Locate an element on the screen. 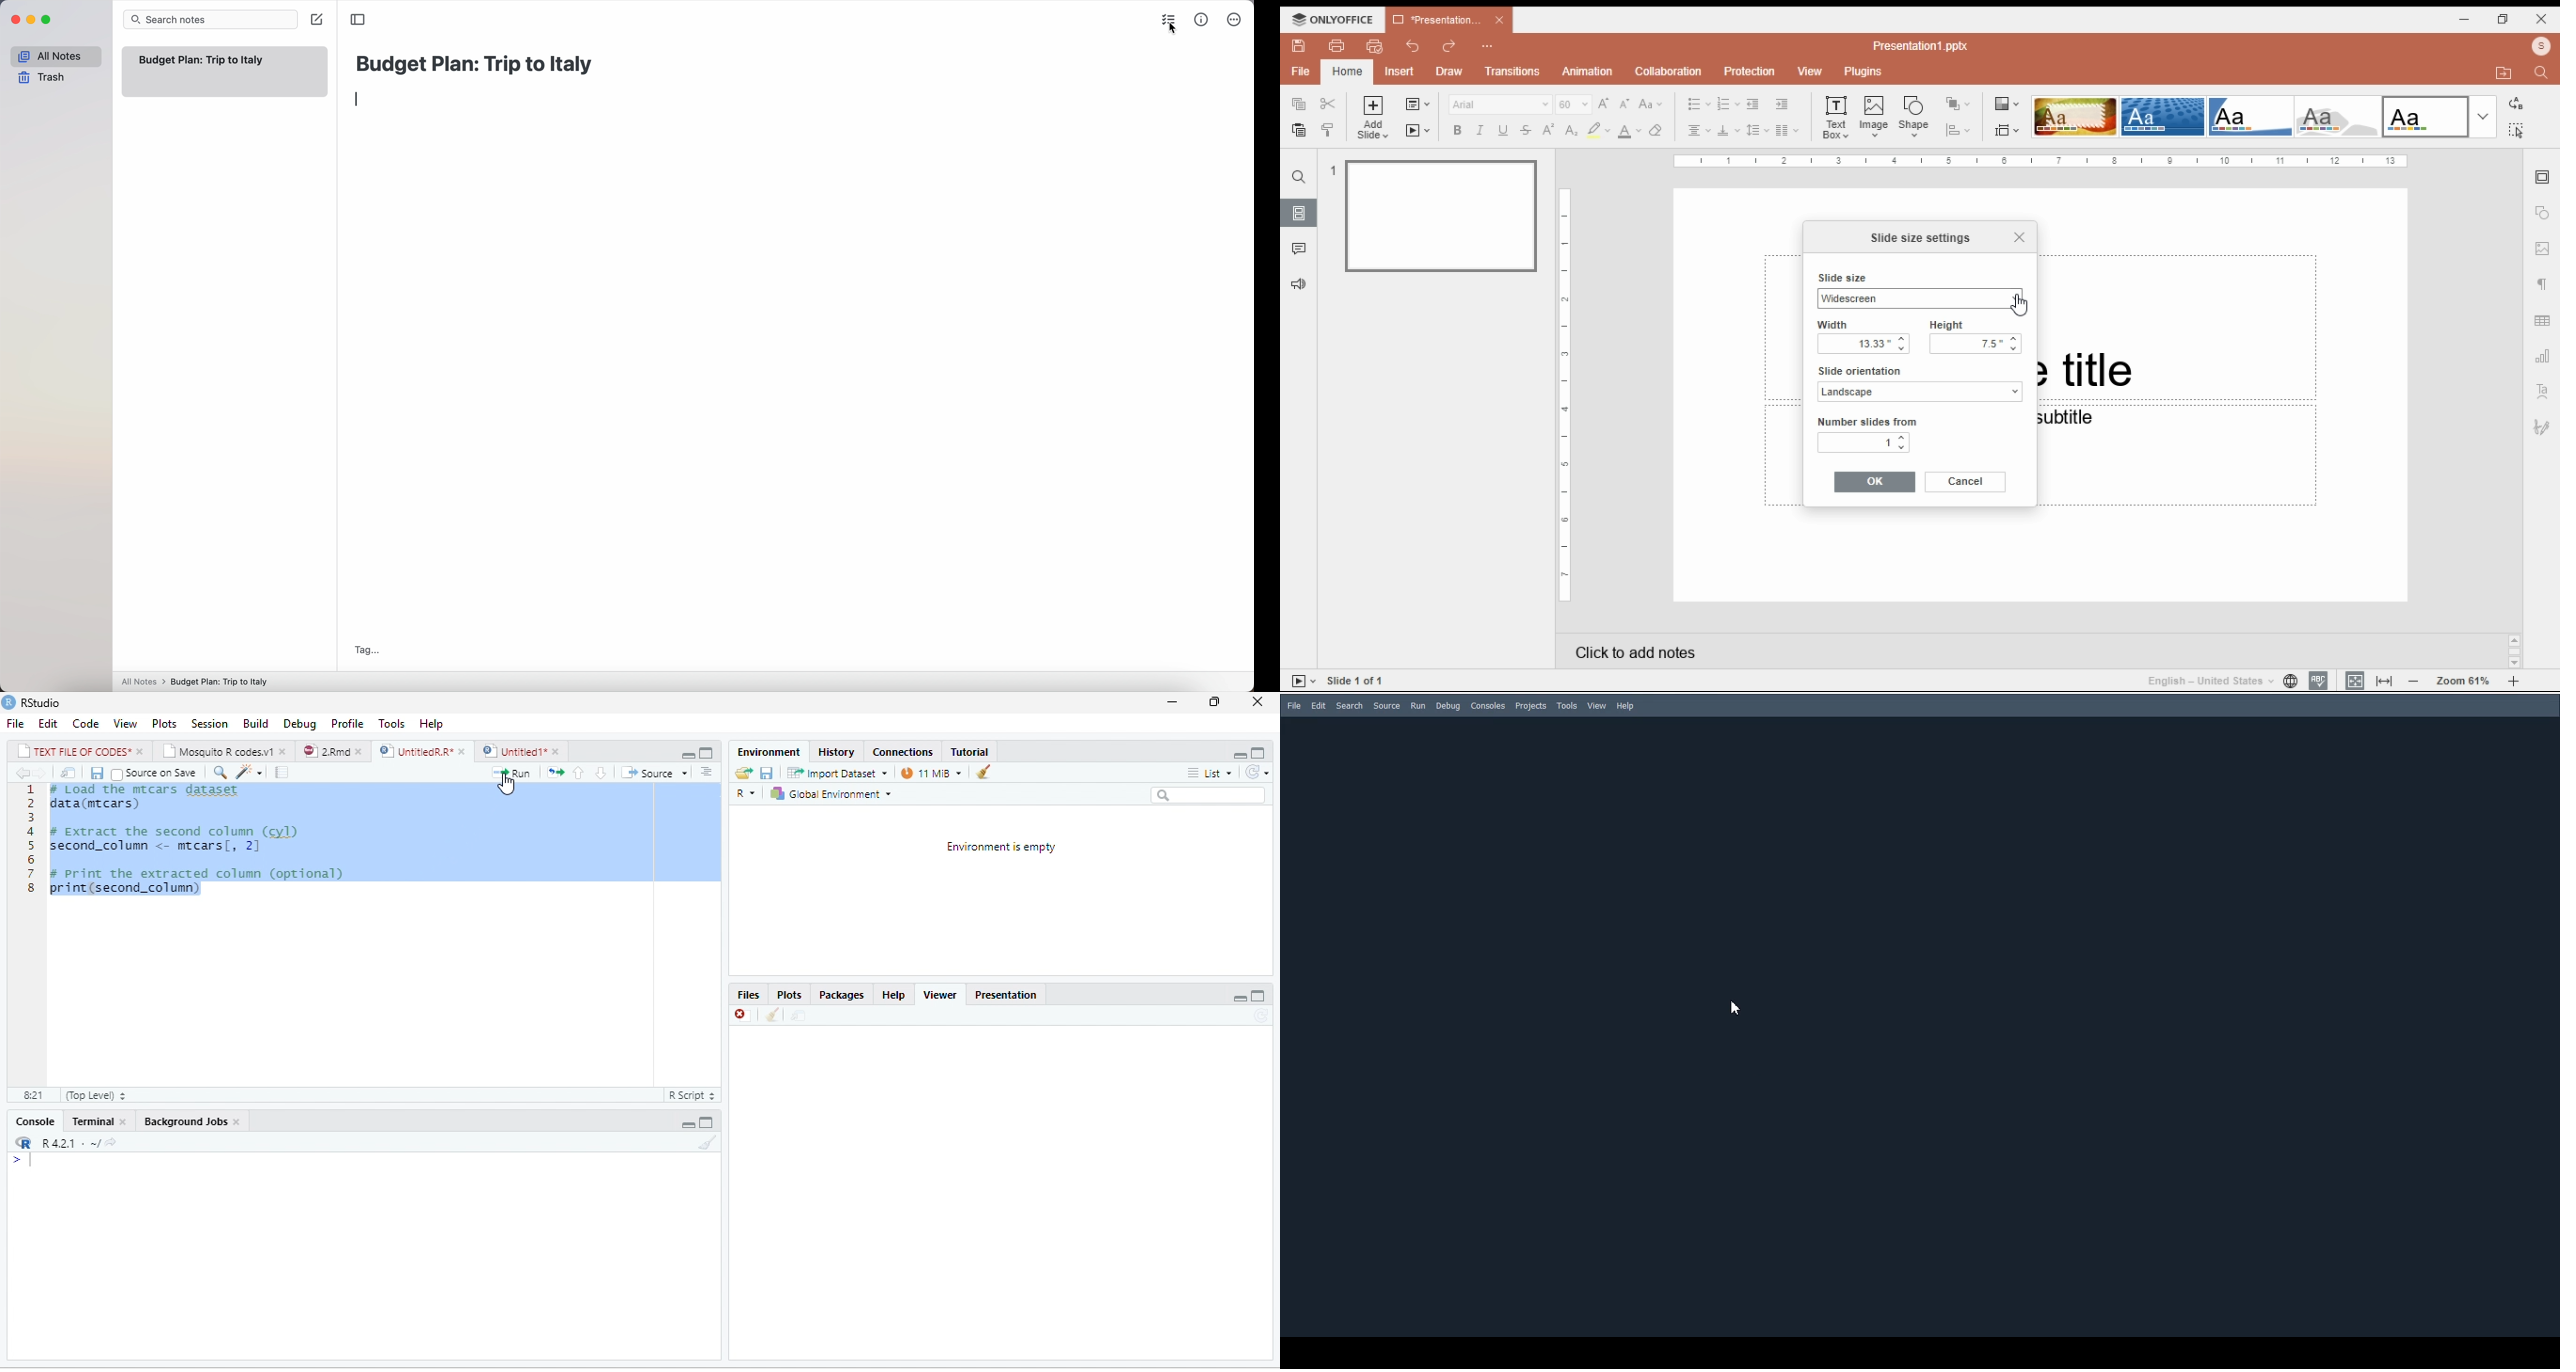  ) | Untitled 1* is located at coordinates (513, 751).